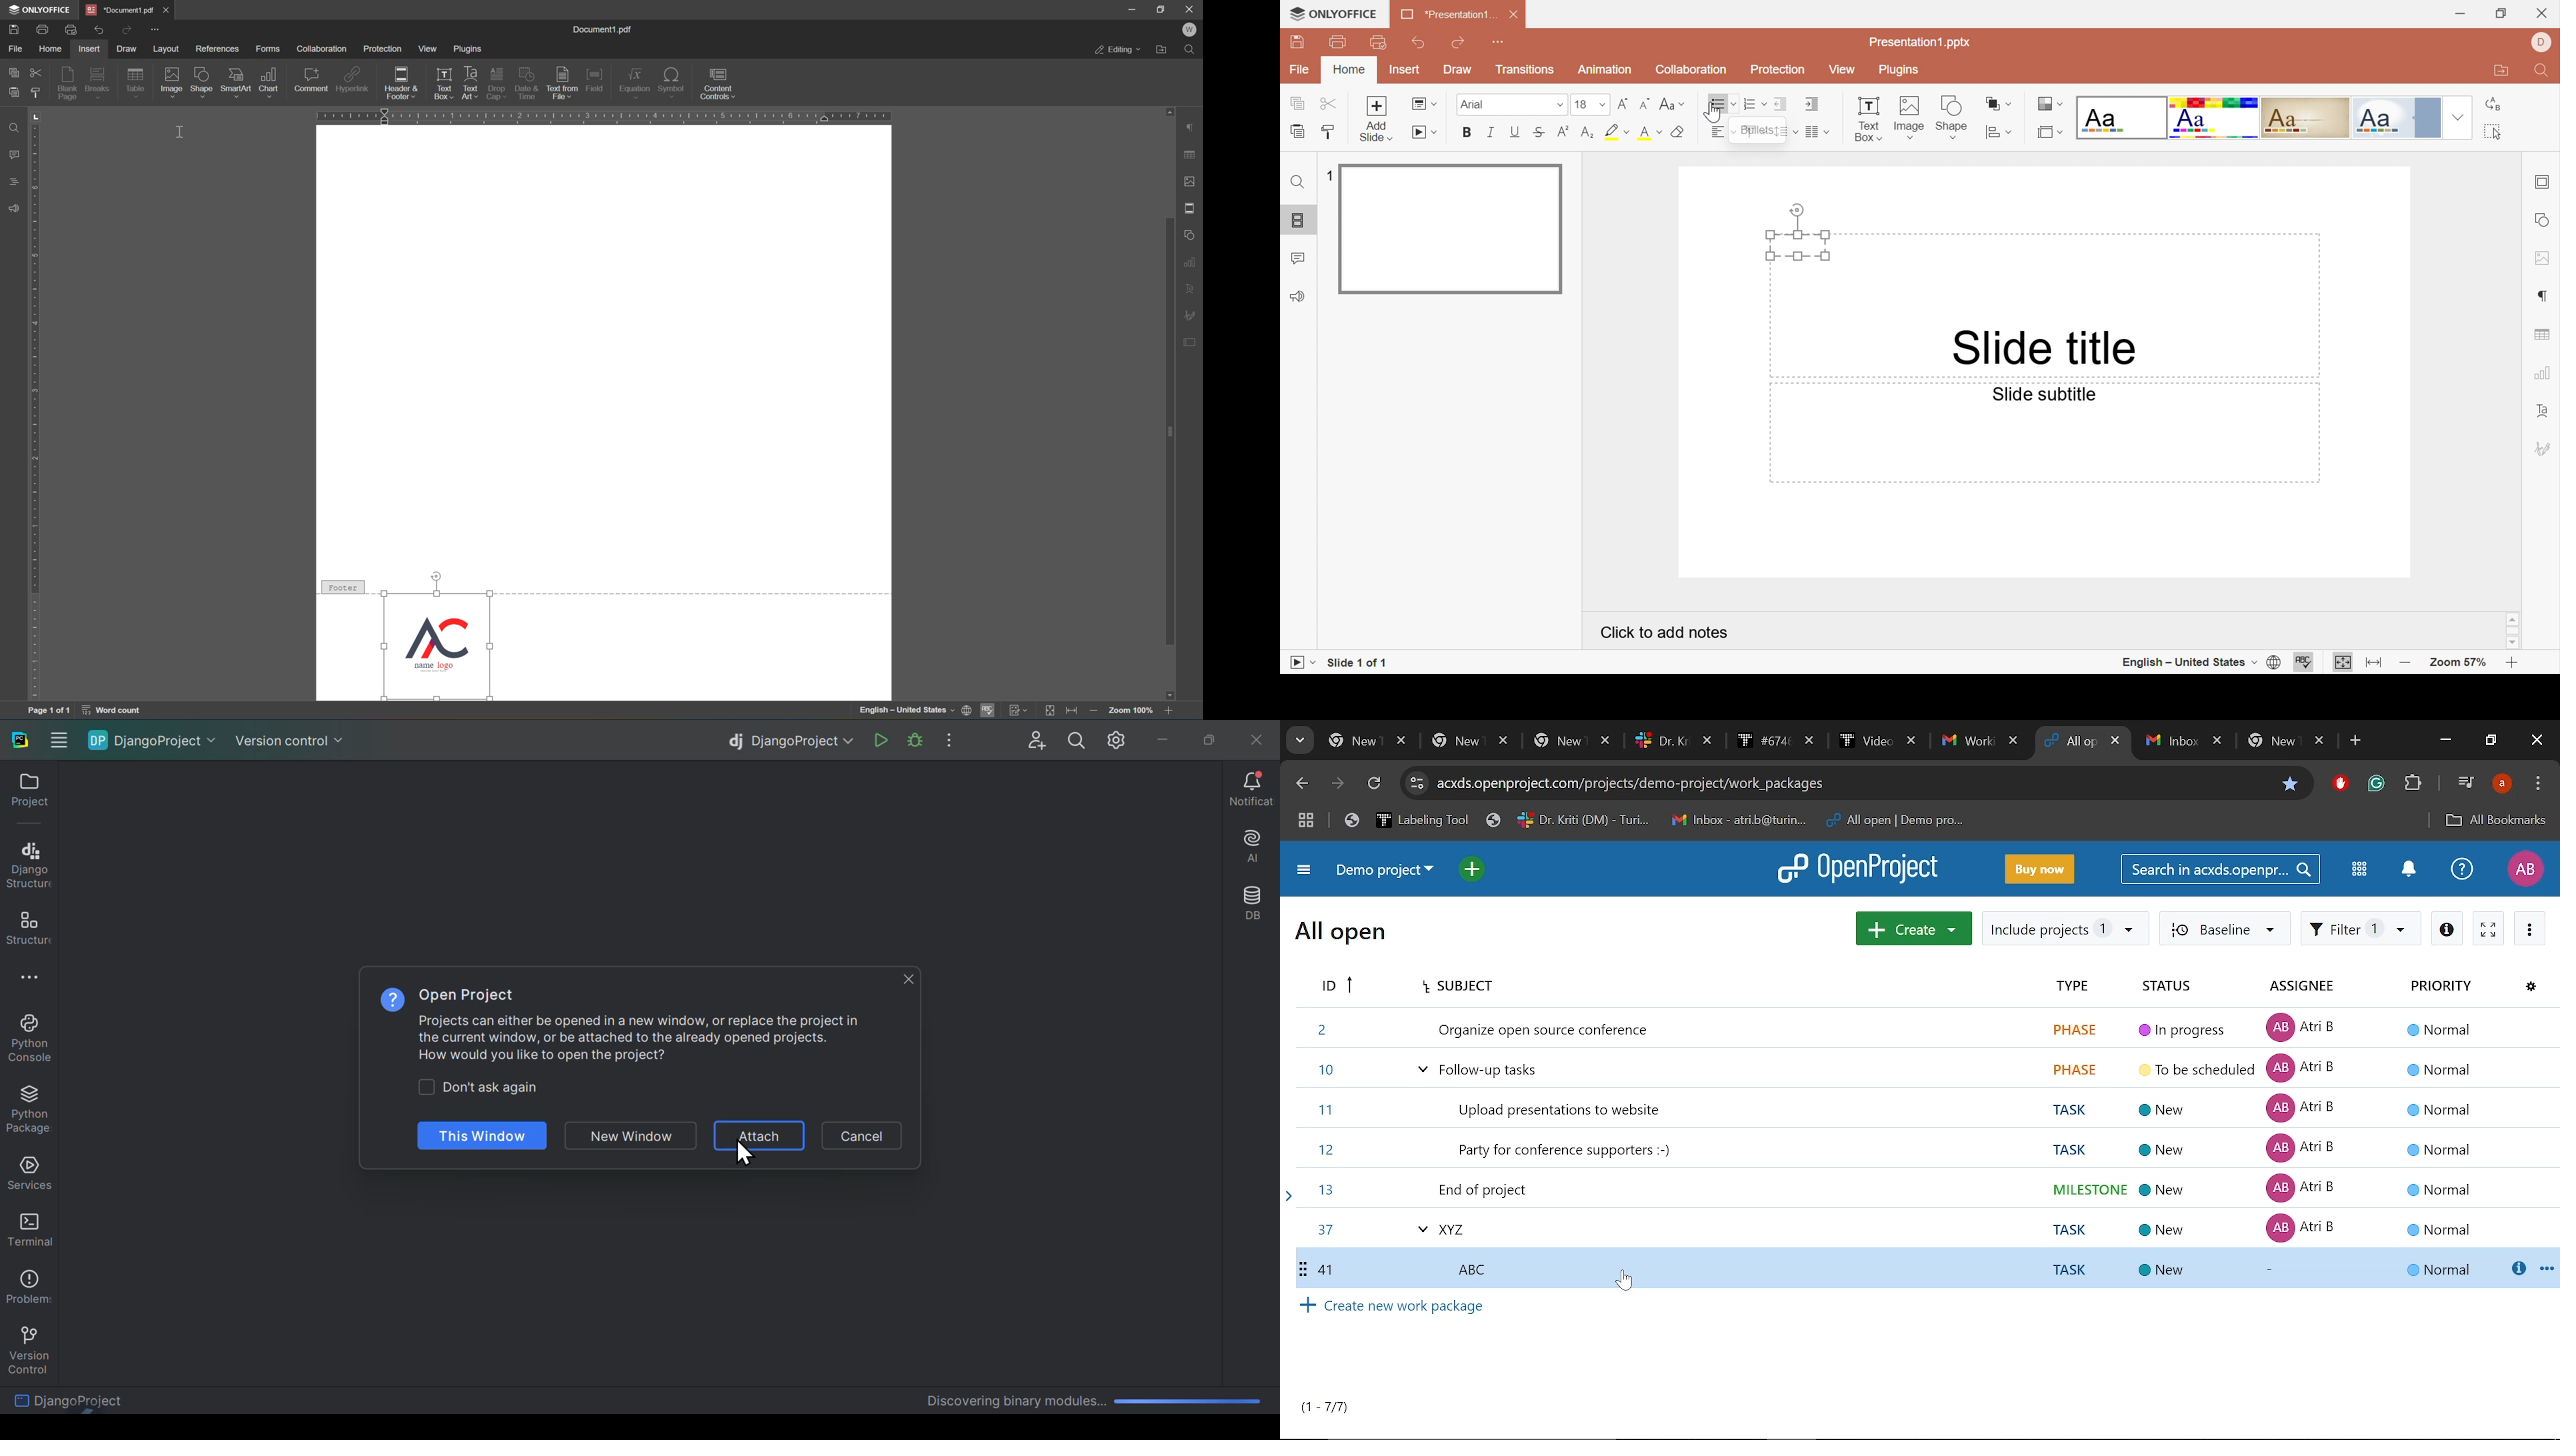  I want to click on Highlight font, so click(1618, 132).